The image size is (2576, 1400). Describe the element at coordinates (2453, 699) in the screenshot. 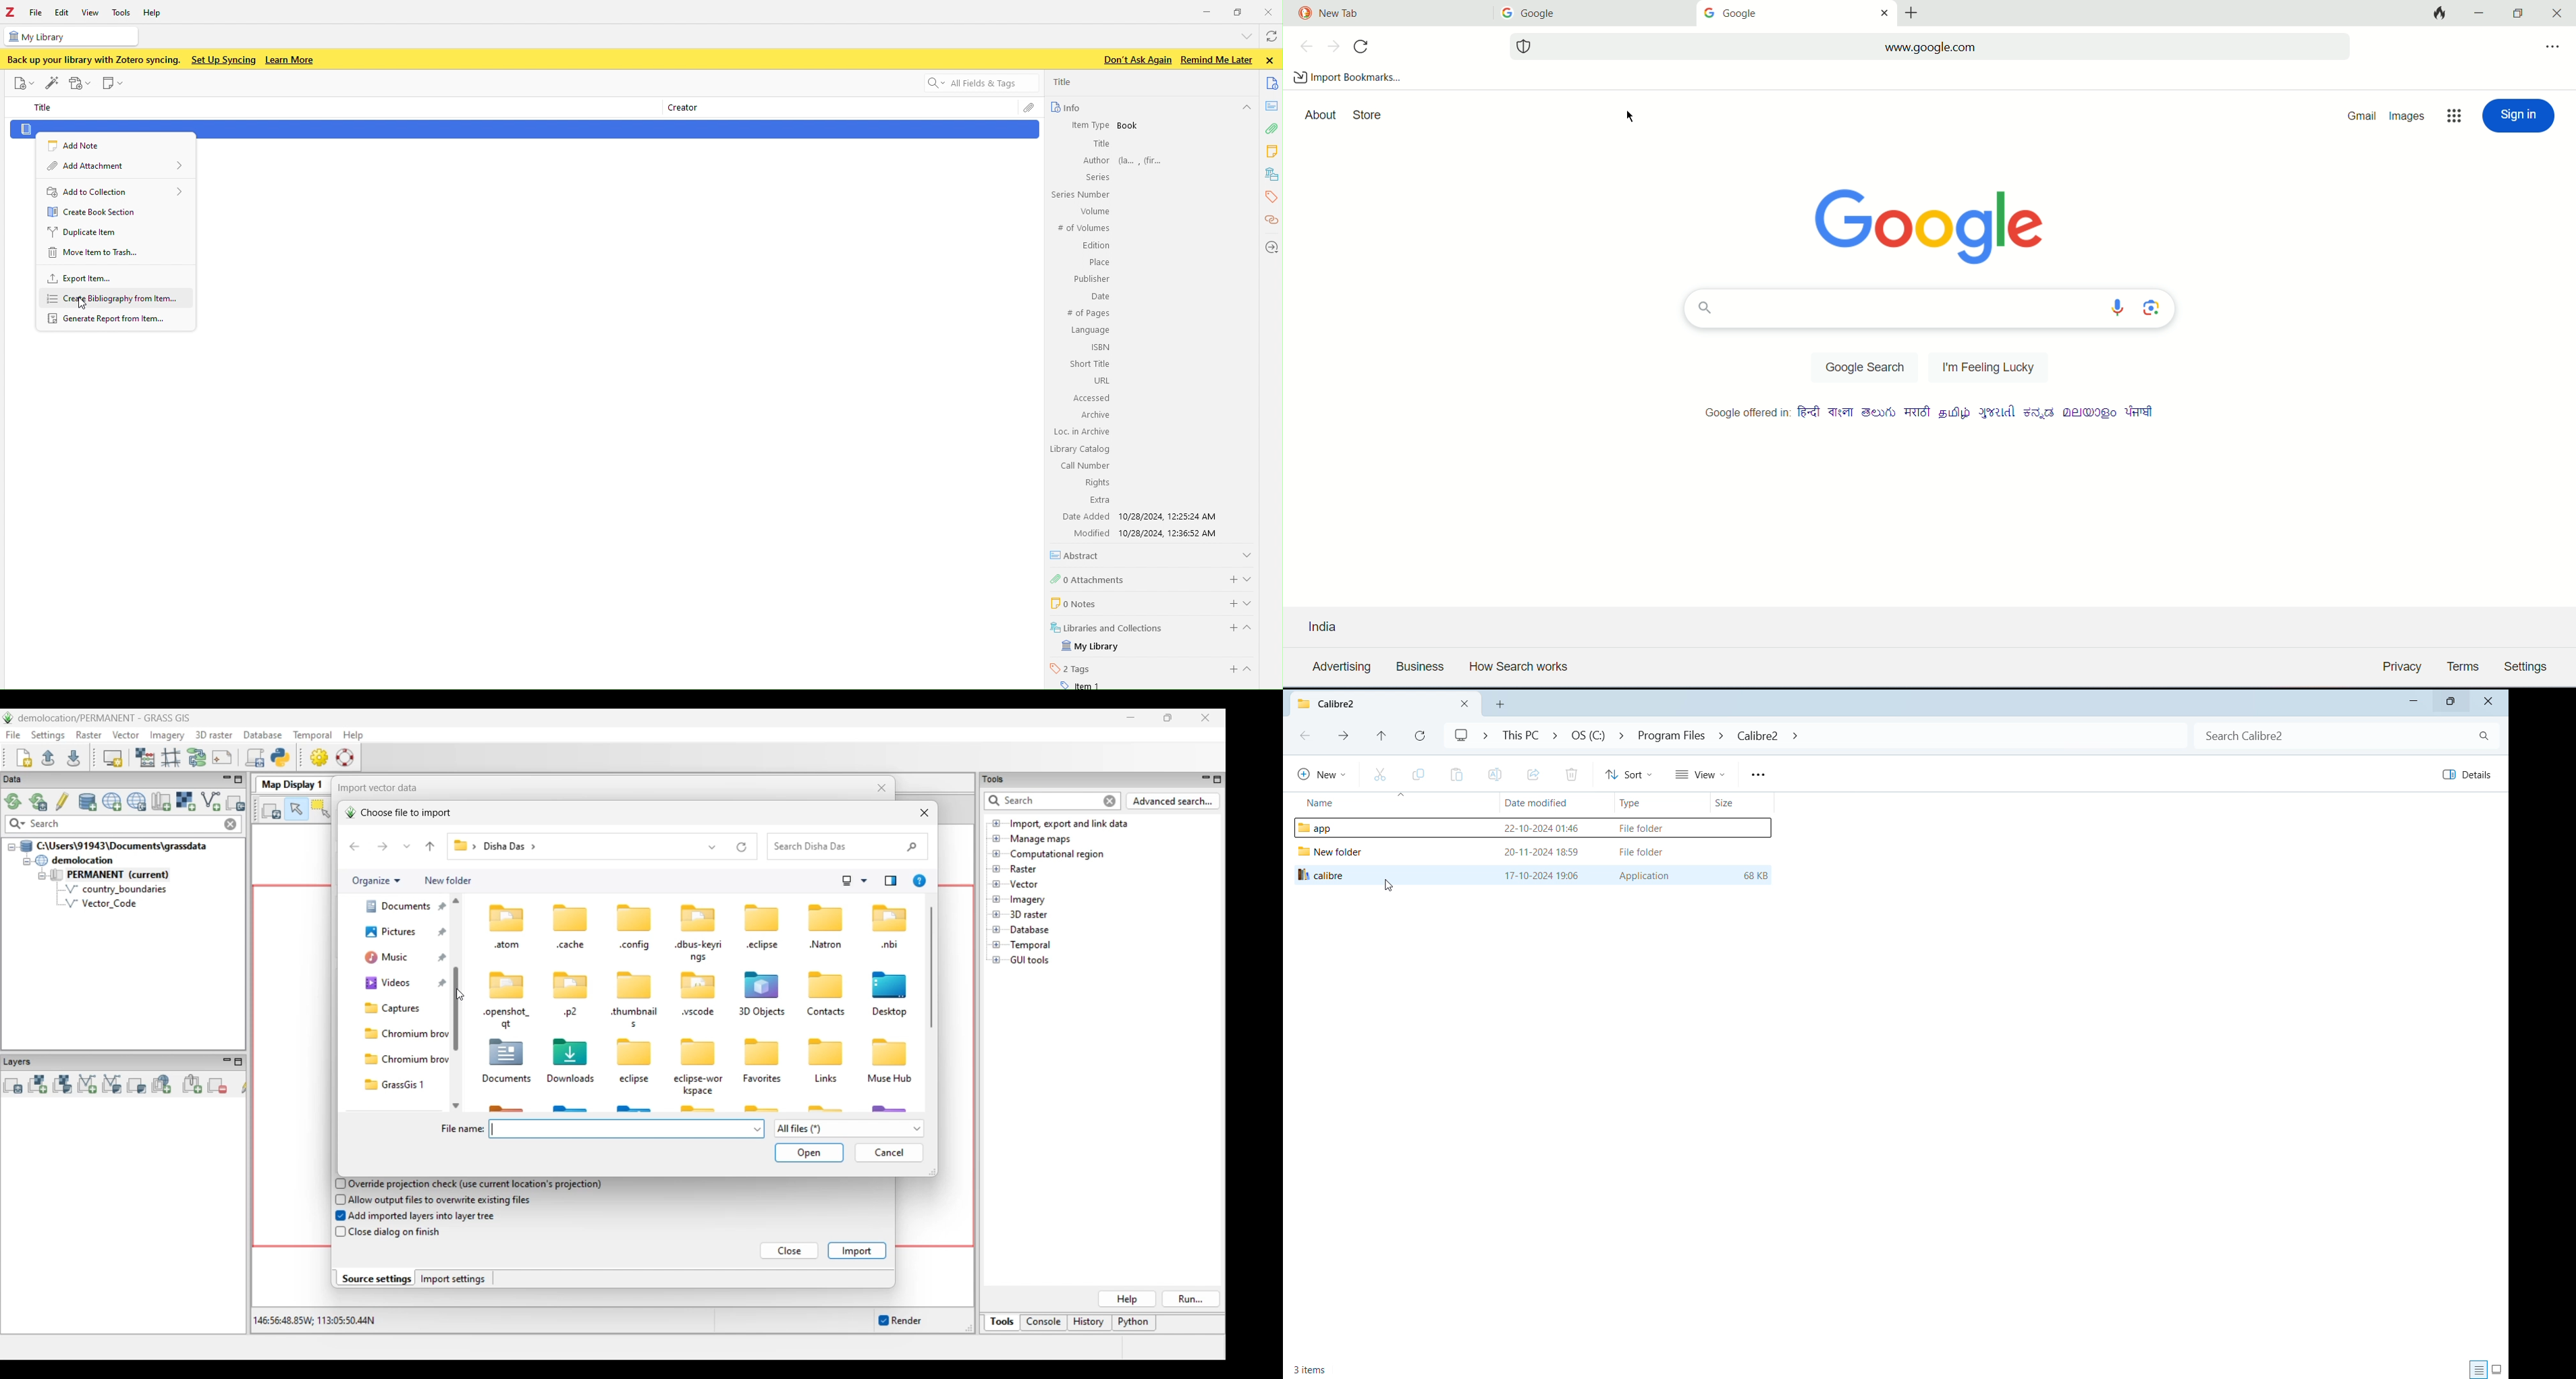

I see `maximize` at that location.